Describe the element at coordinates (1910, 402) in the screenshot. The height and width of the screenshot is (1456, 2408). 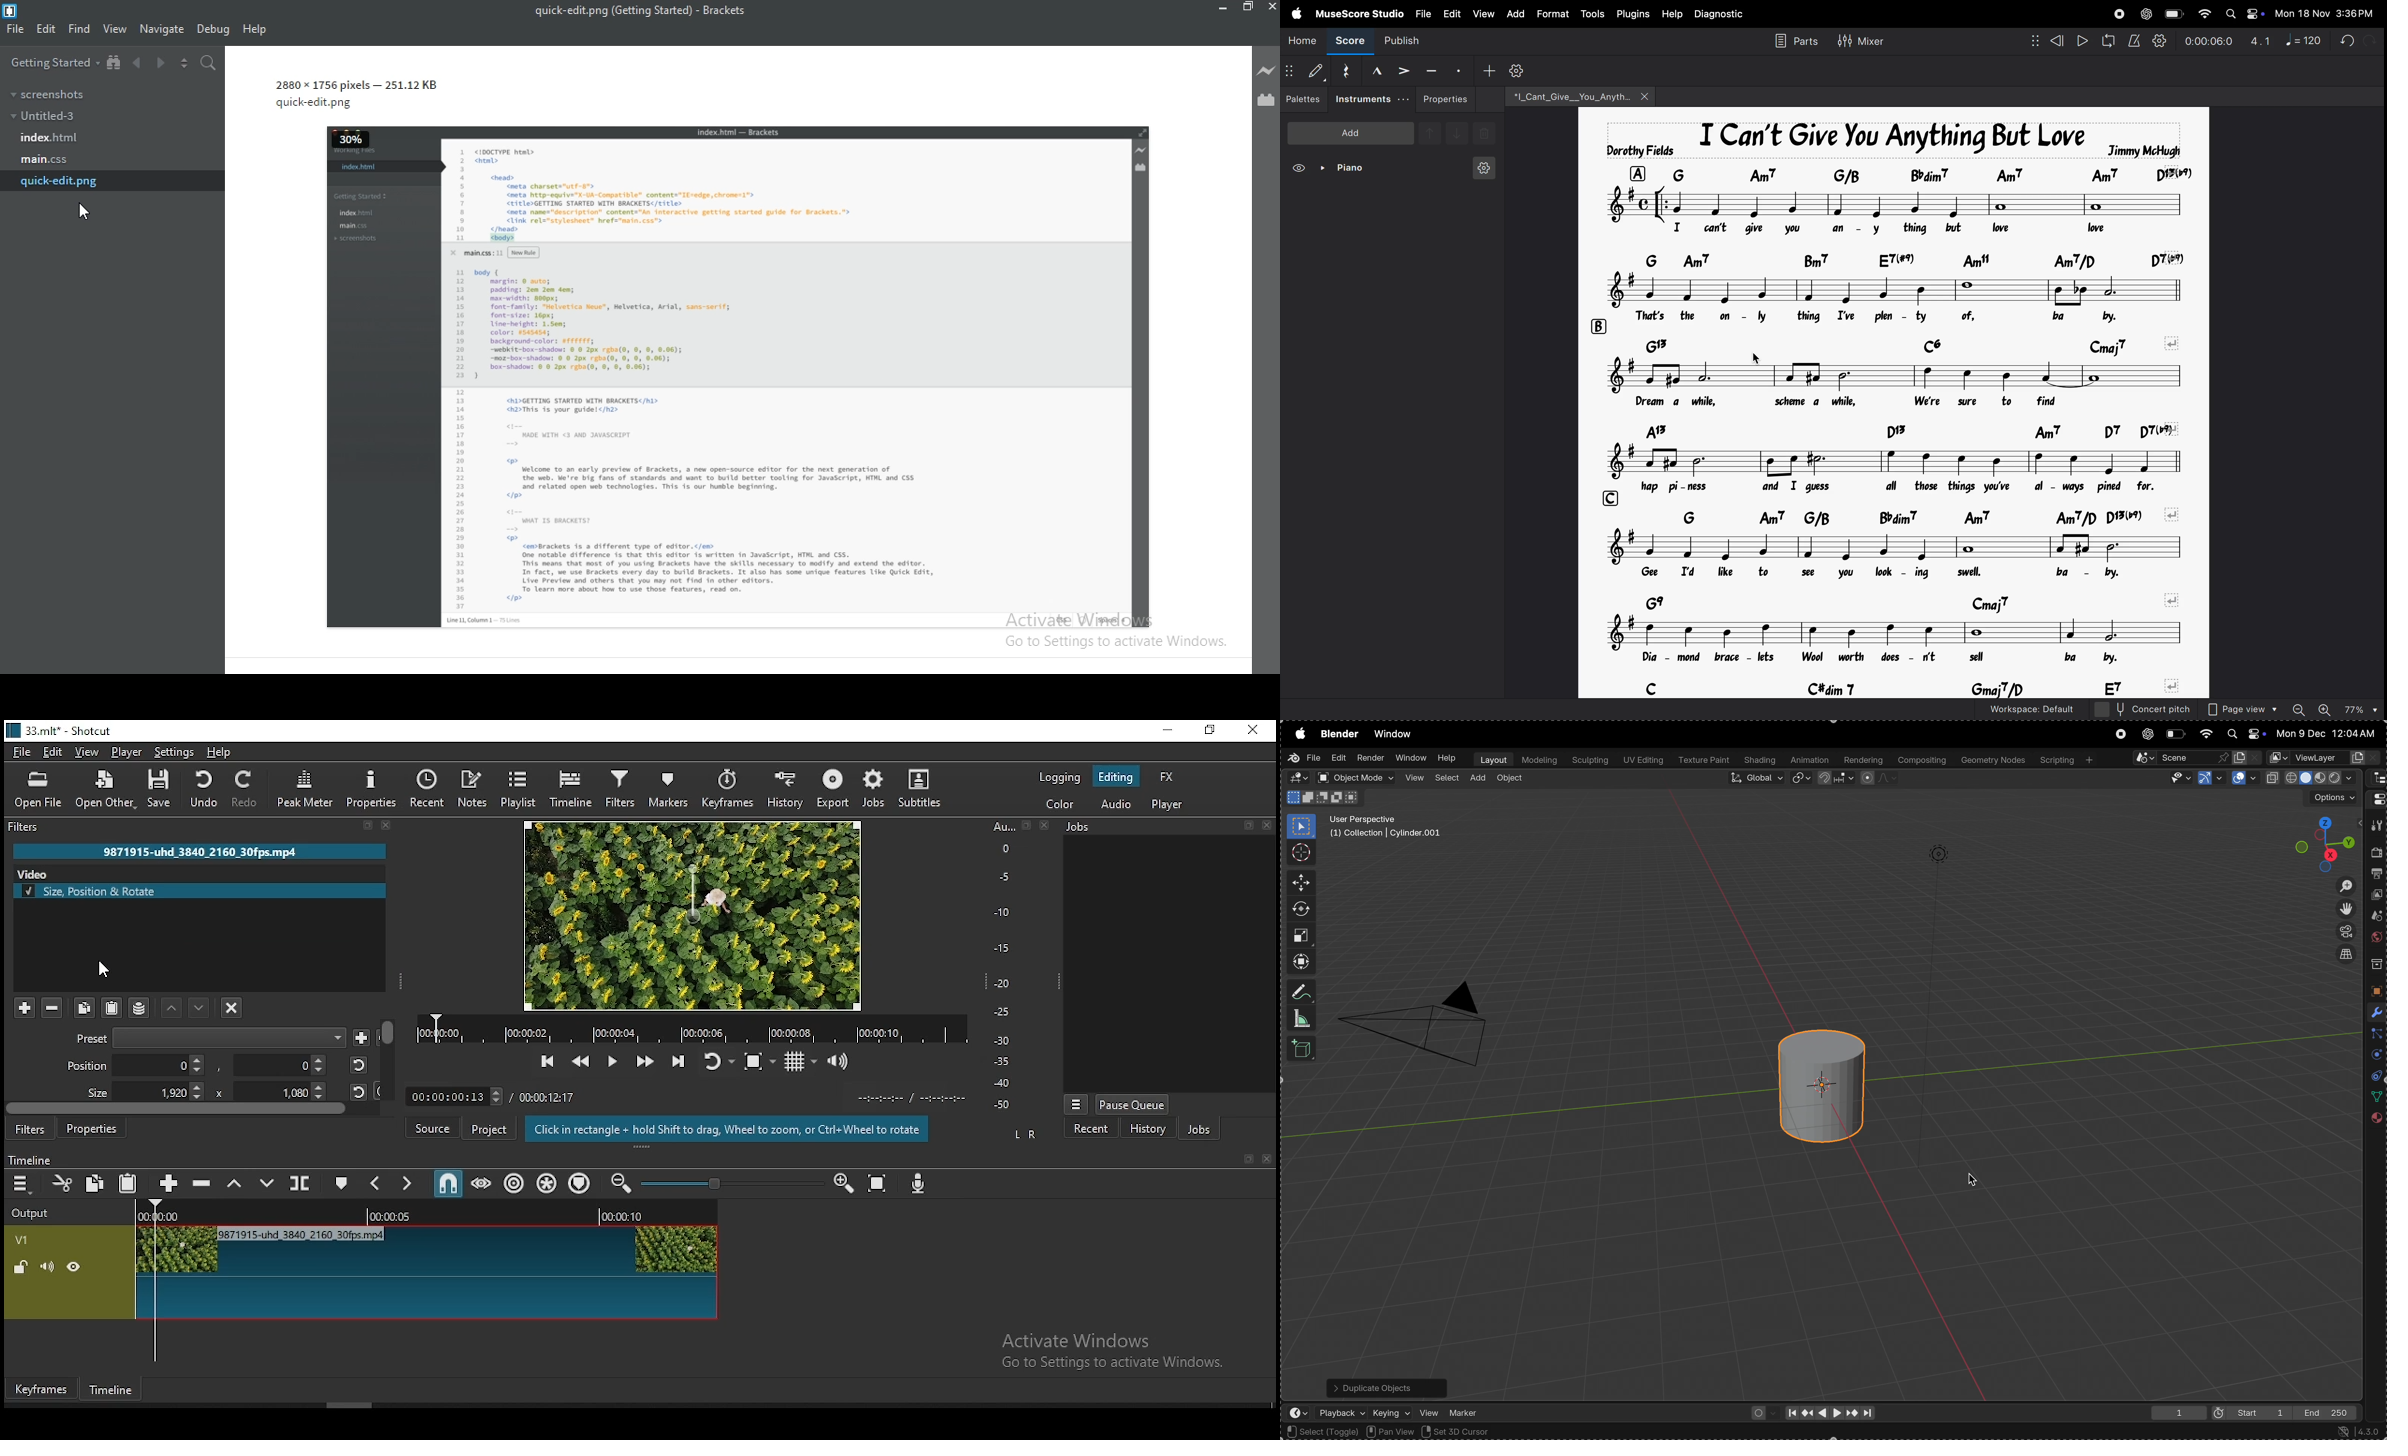
I see `lyrics` at that location.